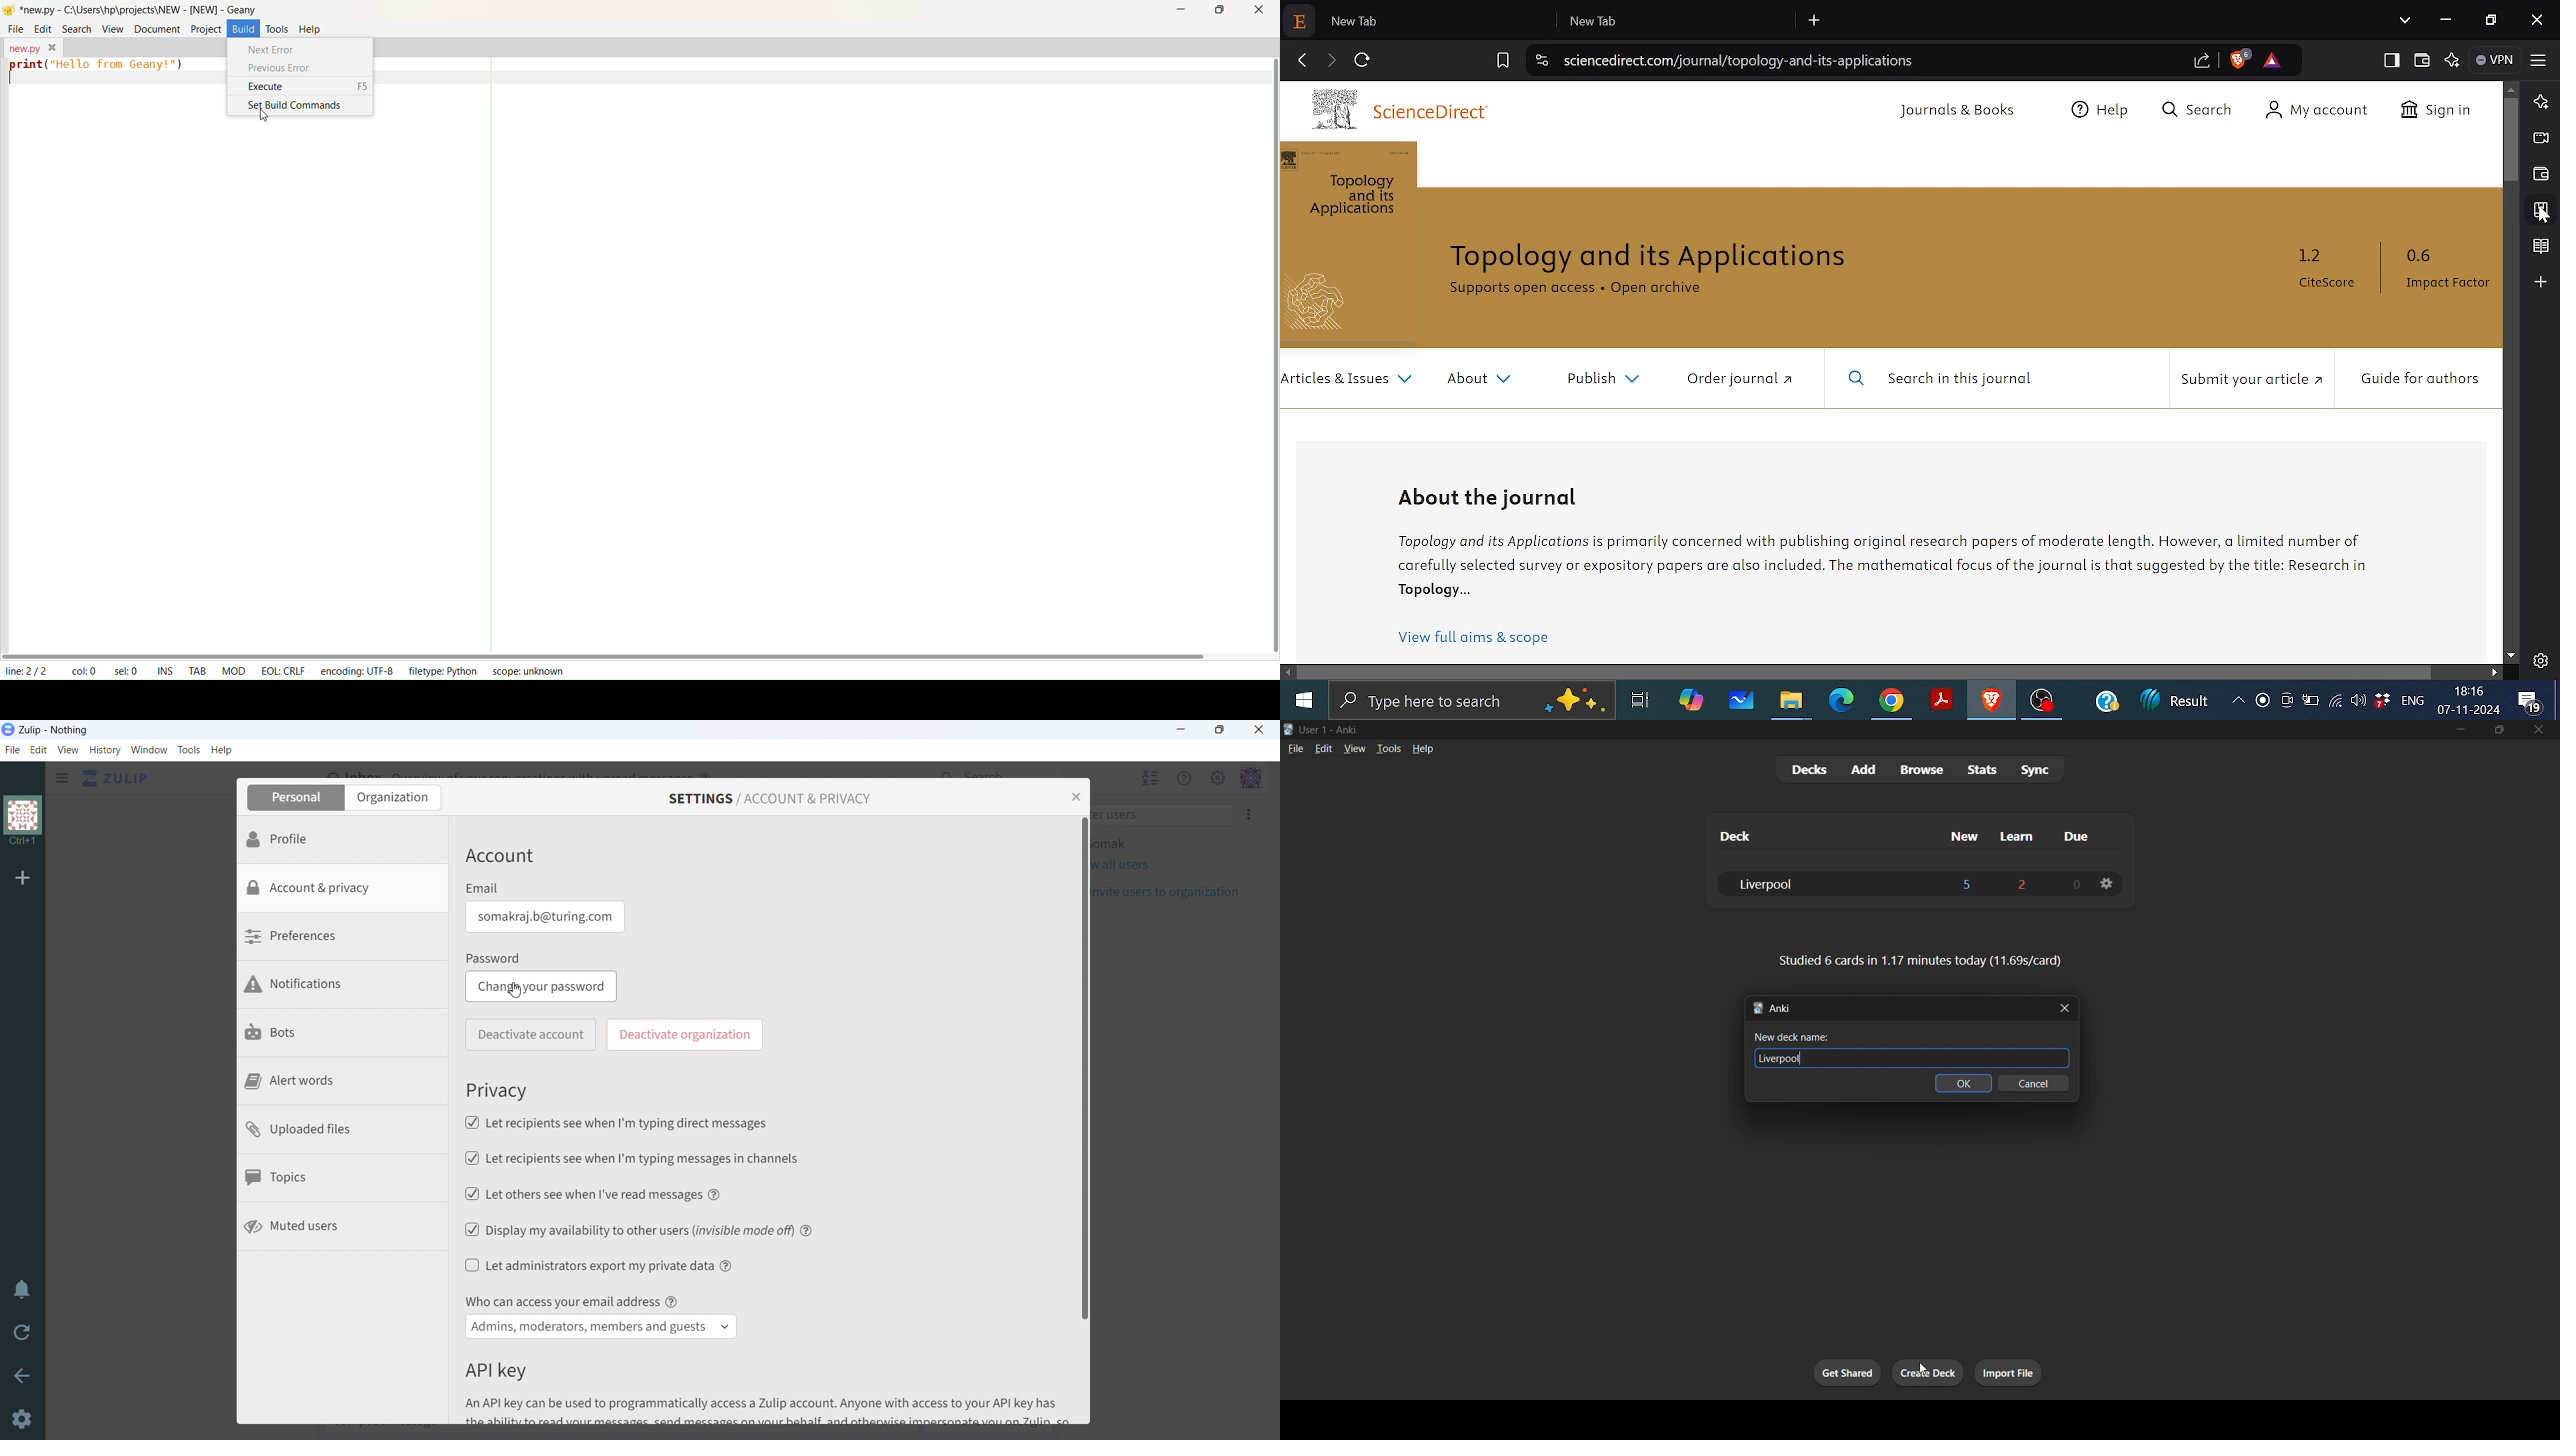 This screenshot has height=1456, width=2576. What do you see at coordinates (2107, 883) in the screenshot?
I see `deck settings` at bounding box center [2107, 883].